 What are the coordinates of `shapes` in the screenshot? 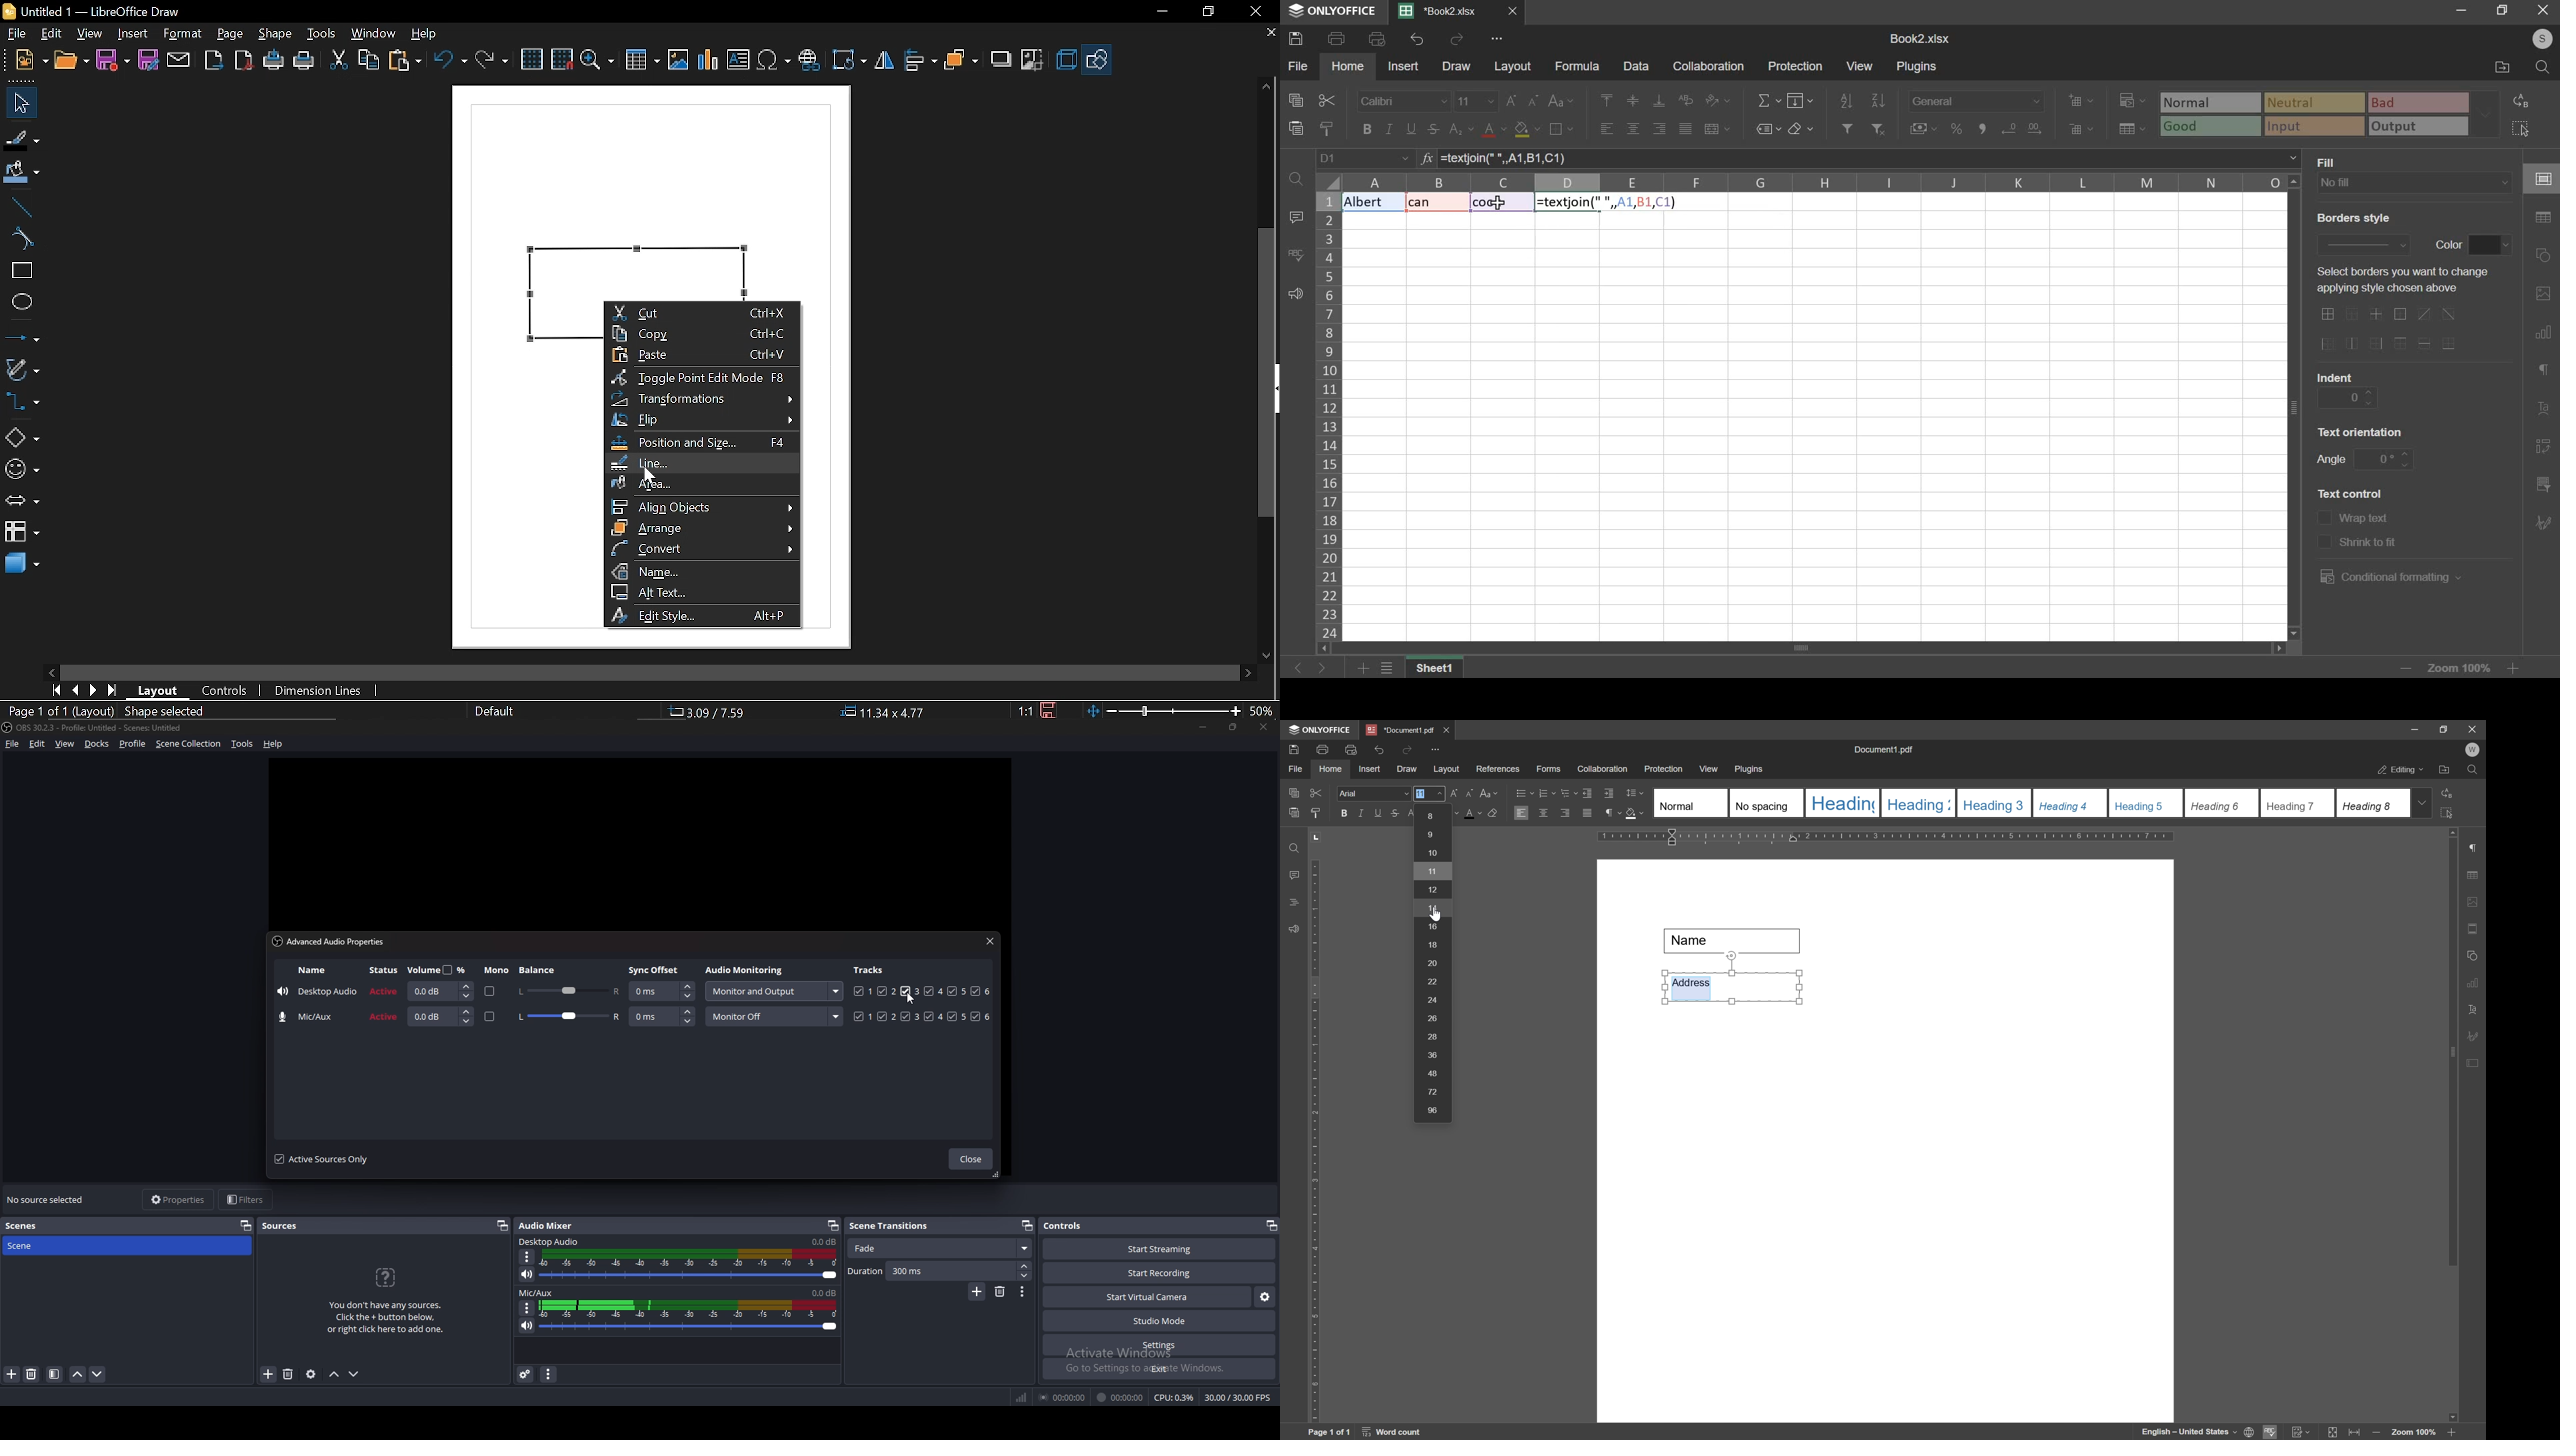 It's located at (1096, 58).